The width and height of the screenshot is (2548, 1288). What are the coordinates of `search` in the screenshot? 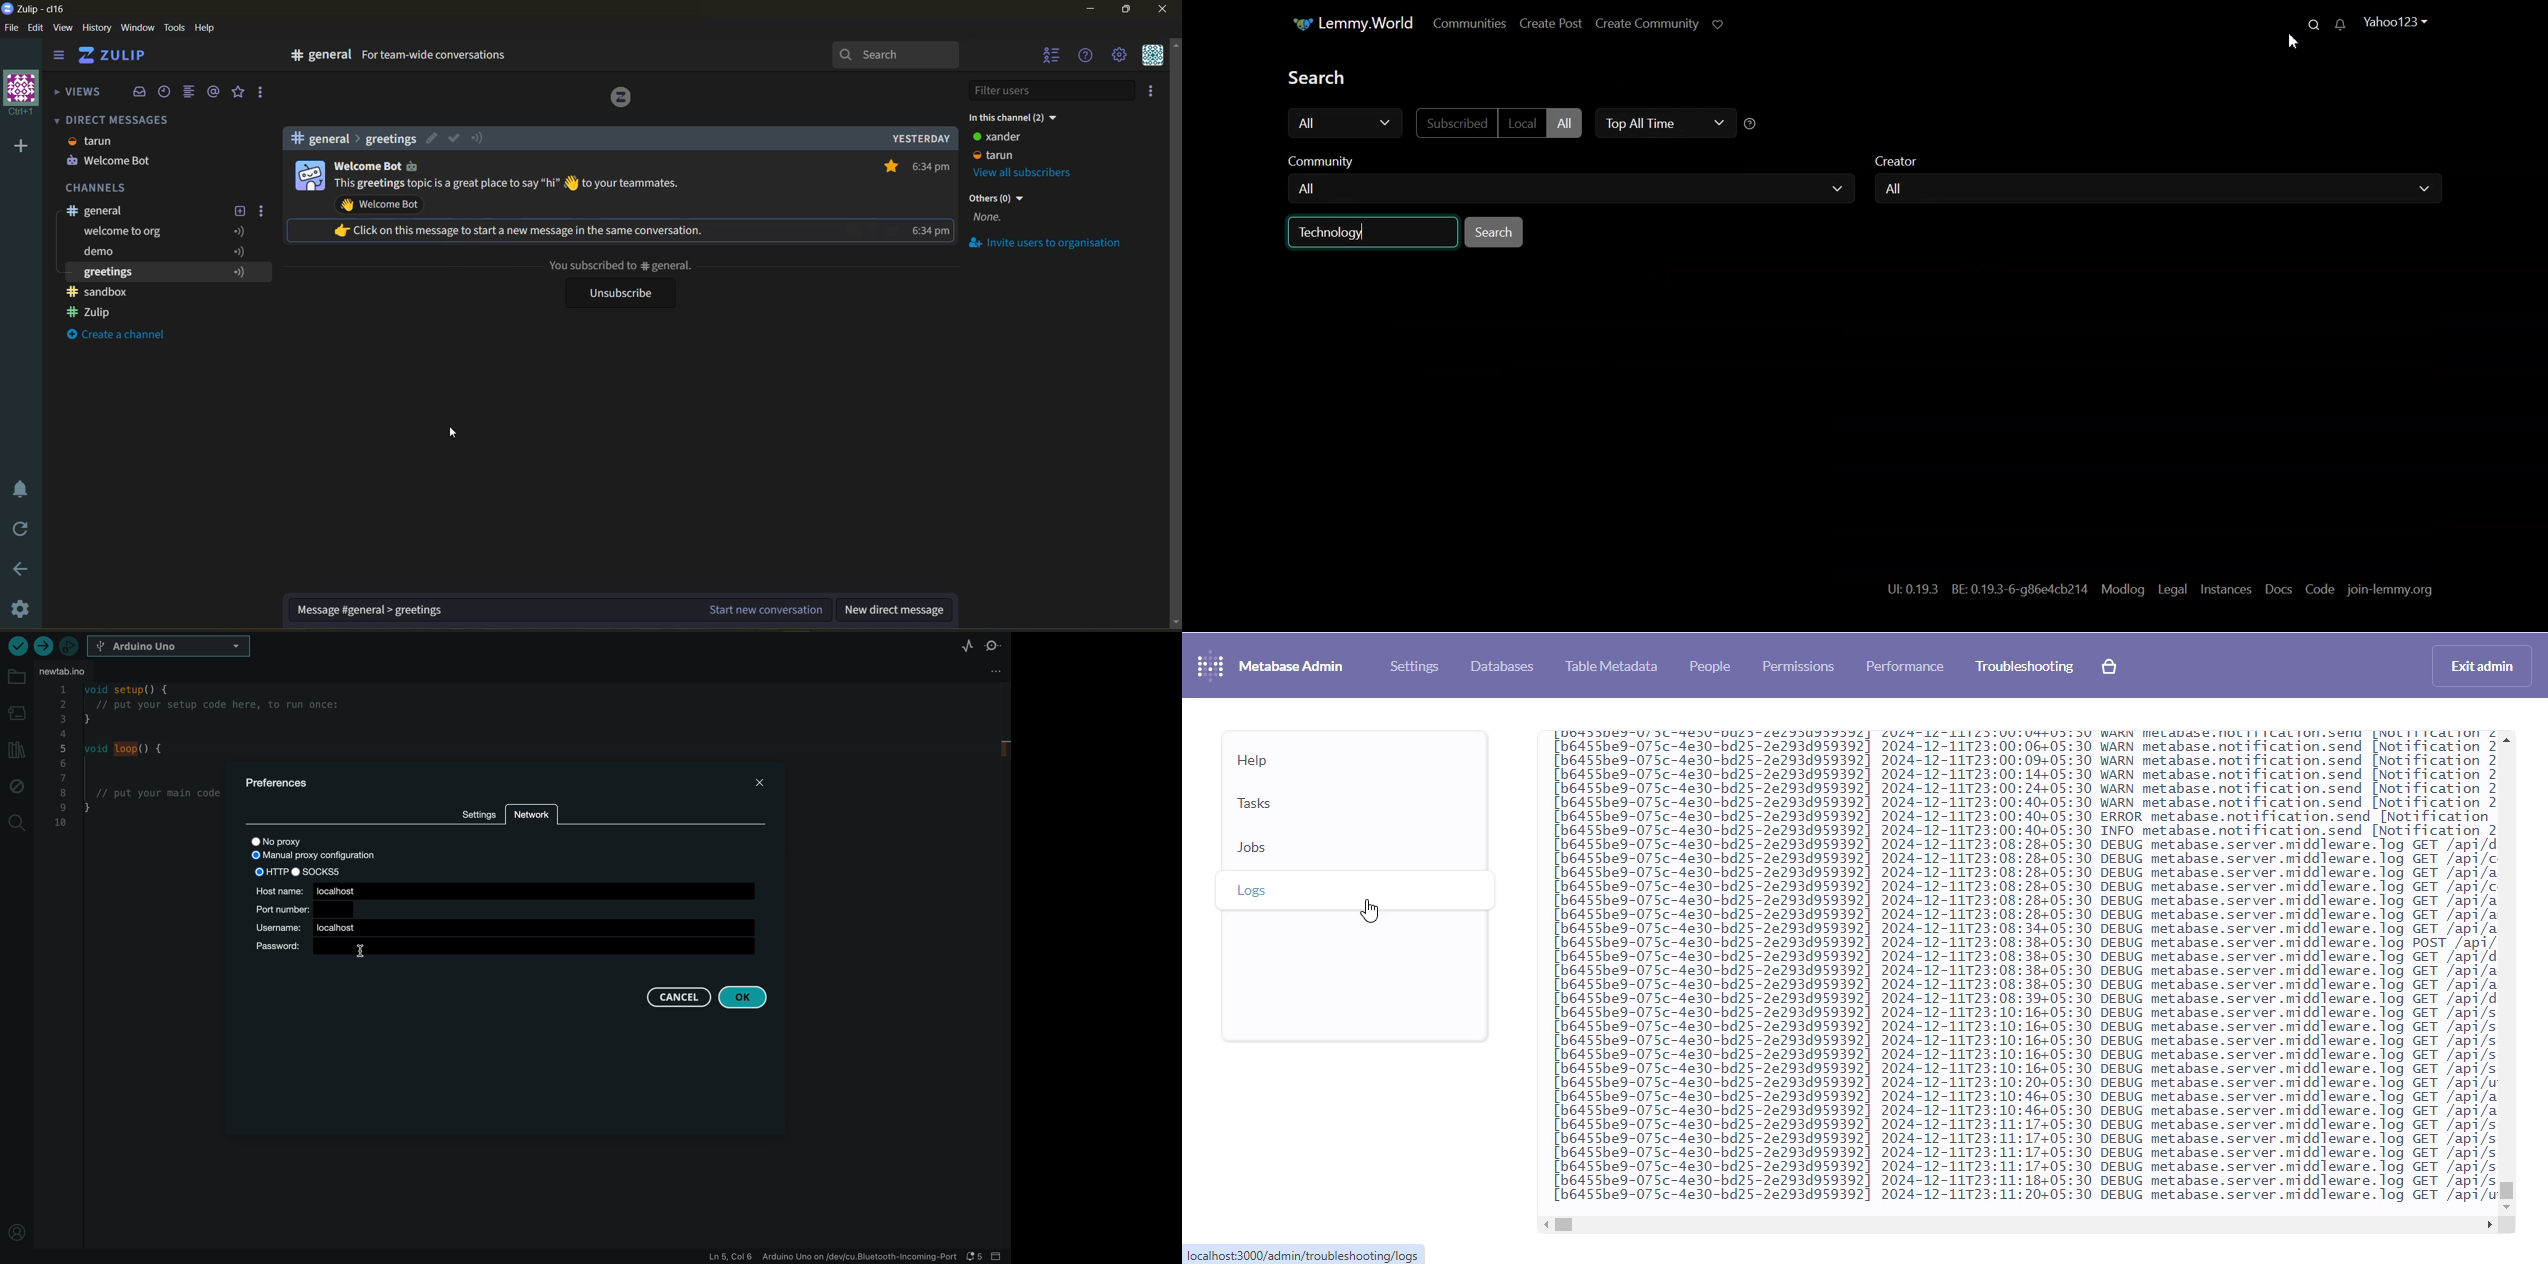 It's located at (897, 55).